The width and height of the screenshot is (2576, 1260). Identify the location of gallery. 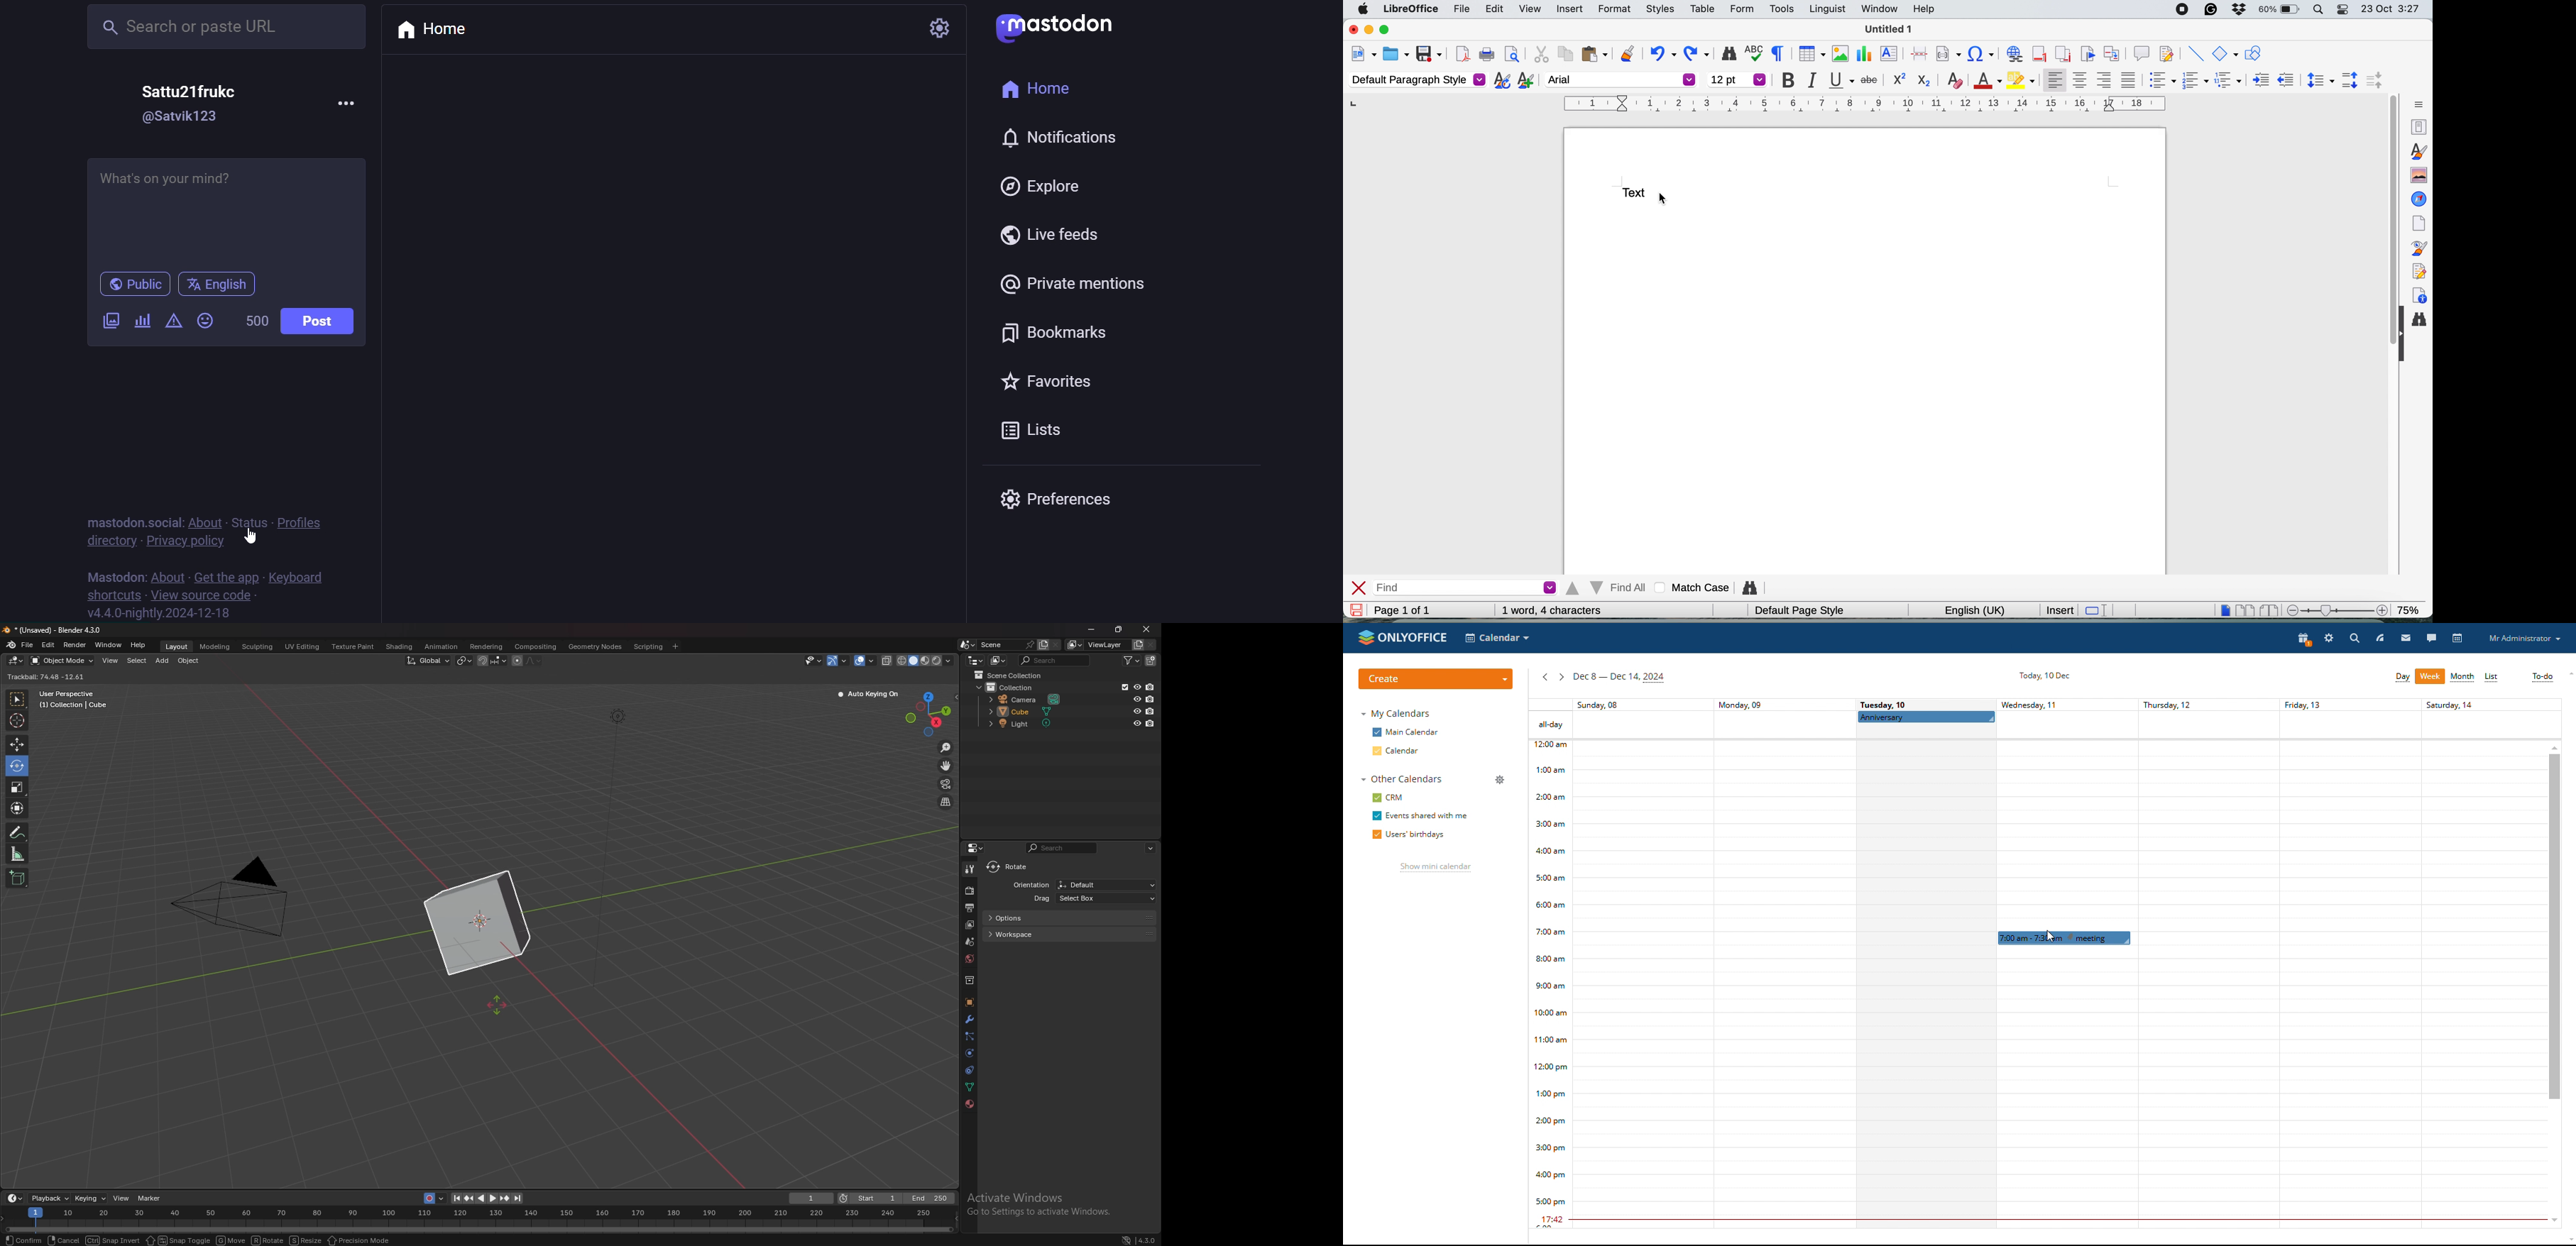
(2418, 175).